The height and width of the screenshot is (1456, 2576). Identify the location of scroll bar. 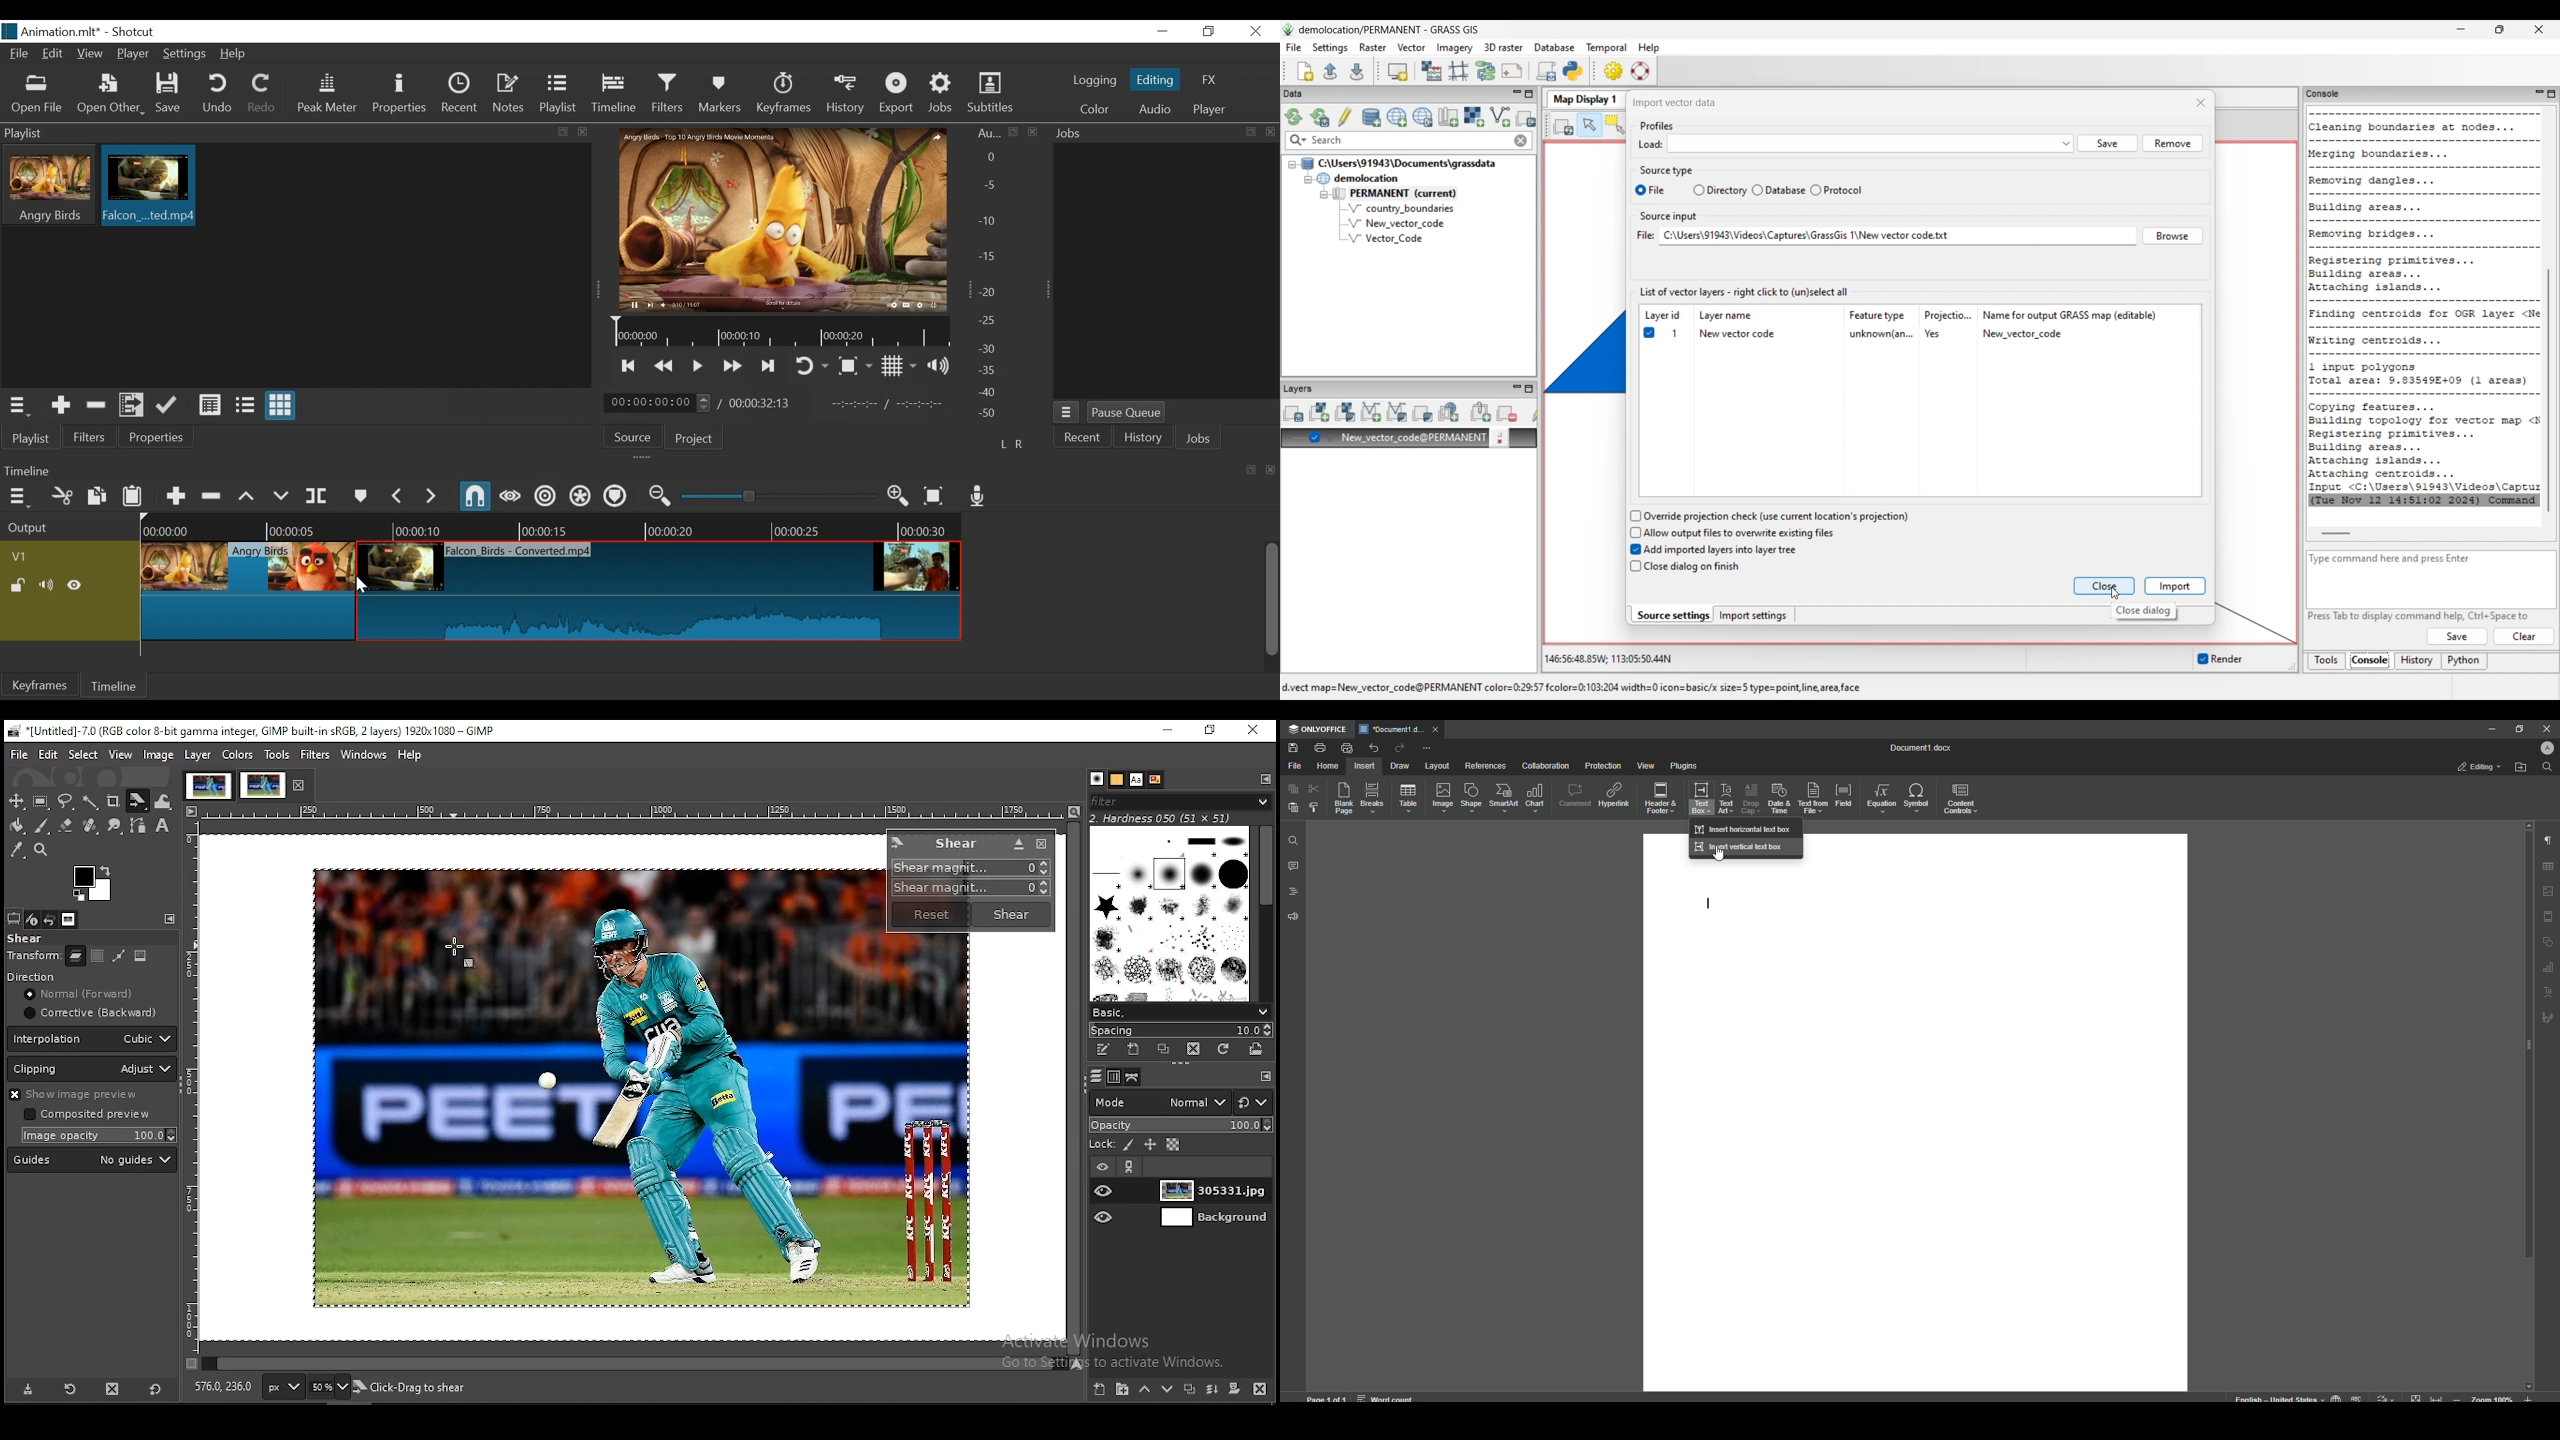
(1265, 911).